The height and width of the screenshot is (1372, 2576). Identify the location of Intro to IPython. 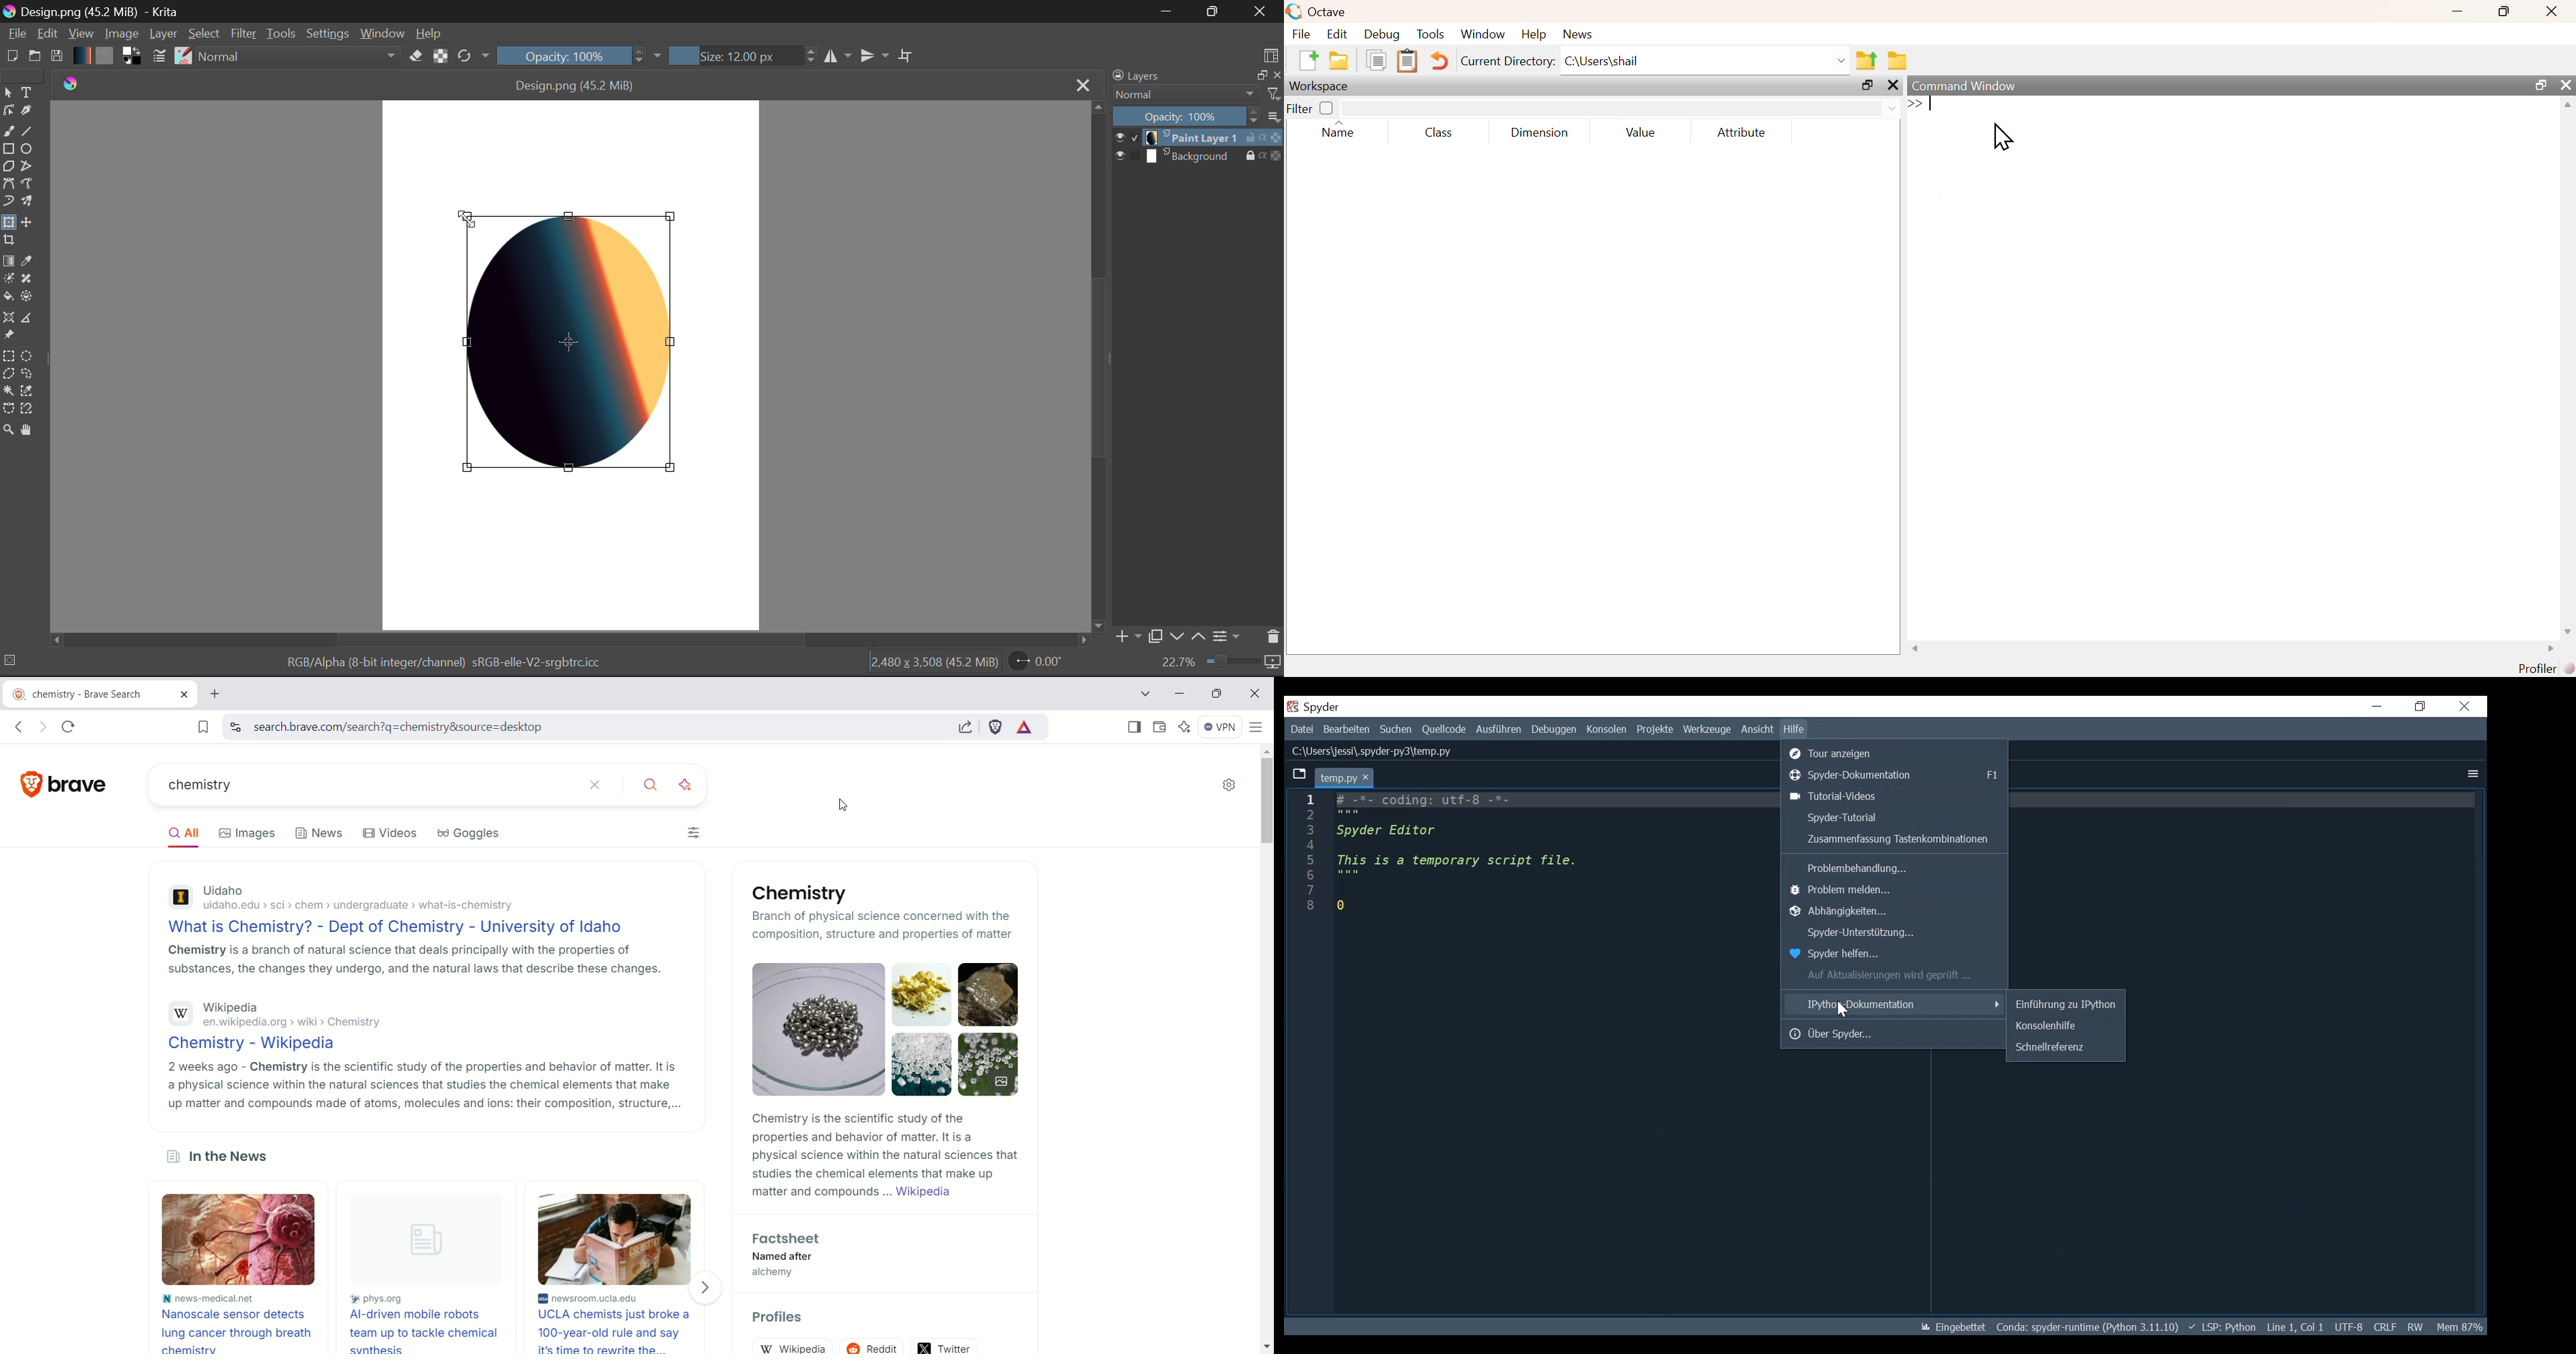
(2066, 1004).